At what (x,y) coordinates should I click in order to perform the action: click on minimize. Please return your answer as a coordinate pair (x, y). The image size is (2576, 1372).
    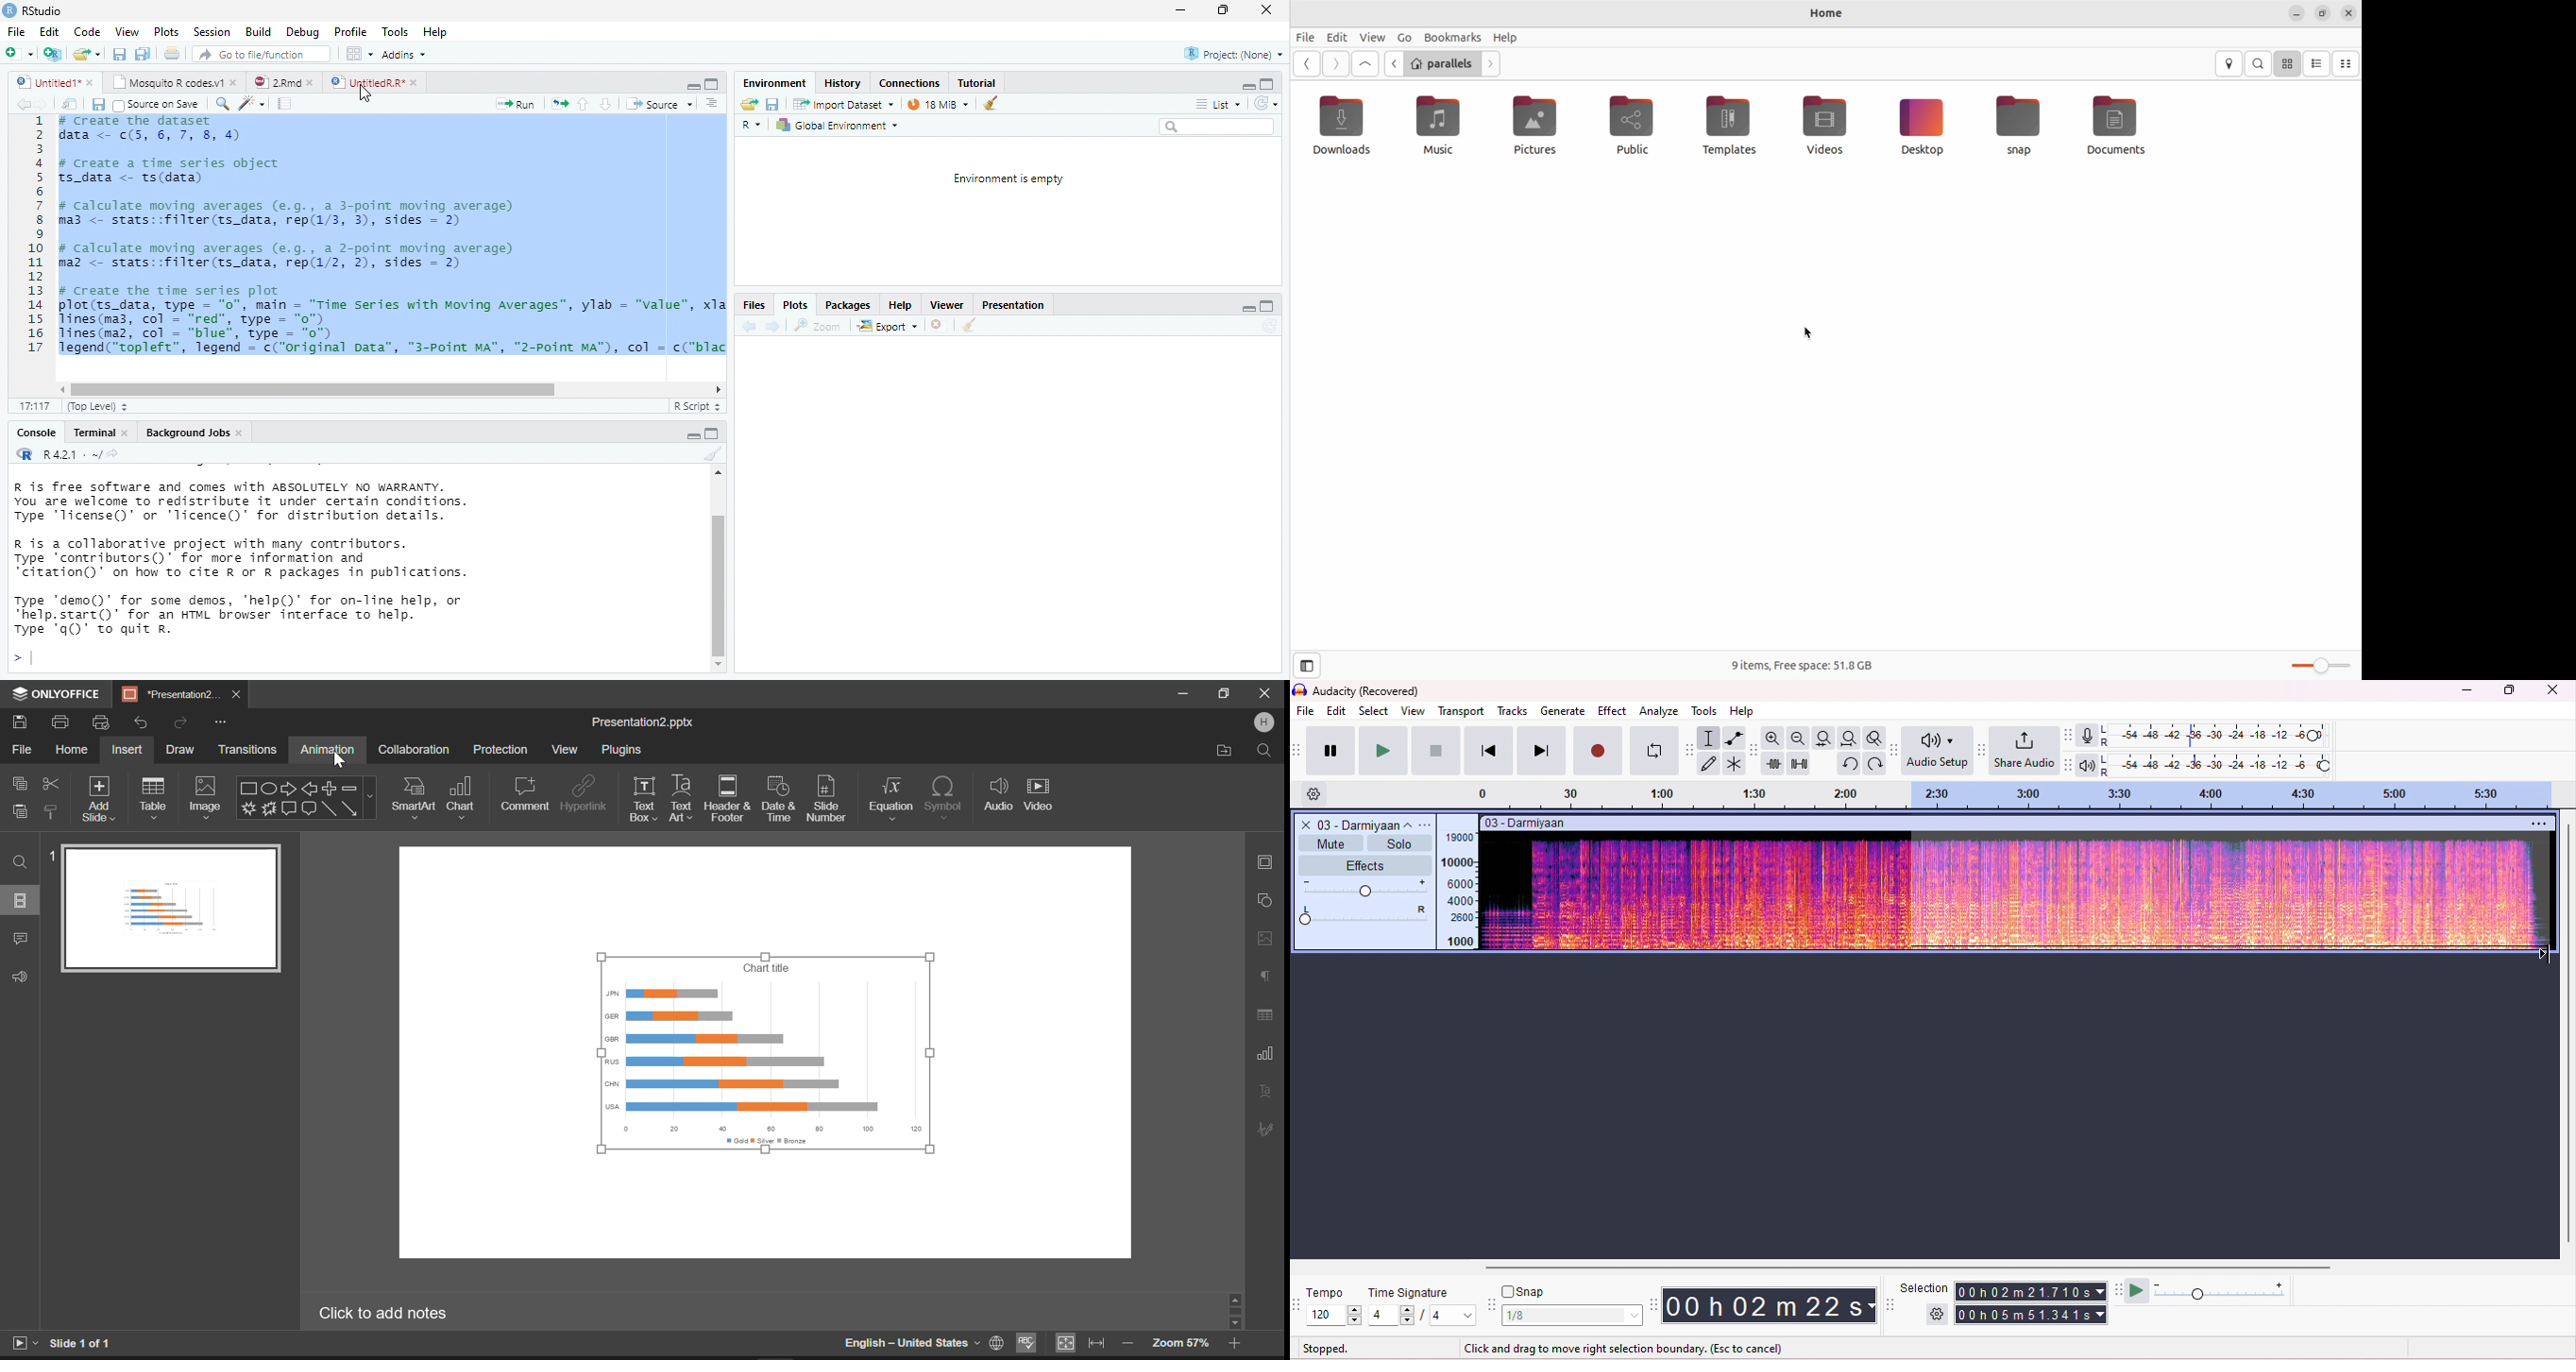
    Looking at the image, I should click on (712, 433).